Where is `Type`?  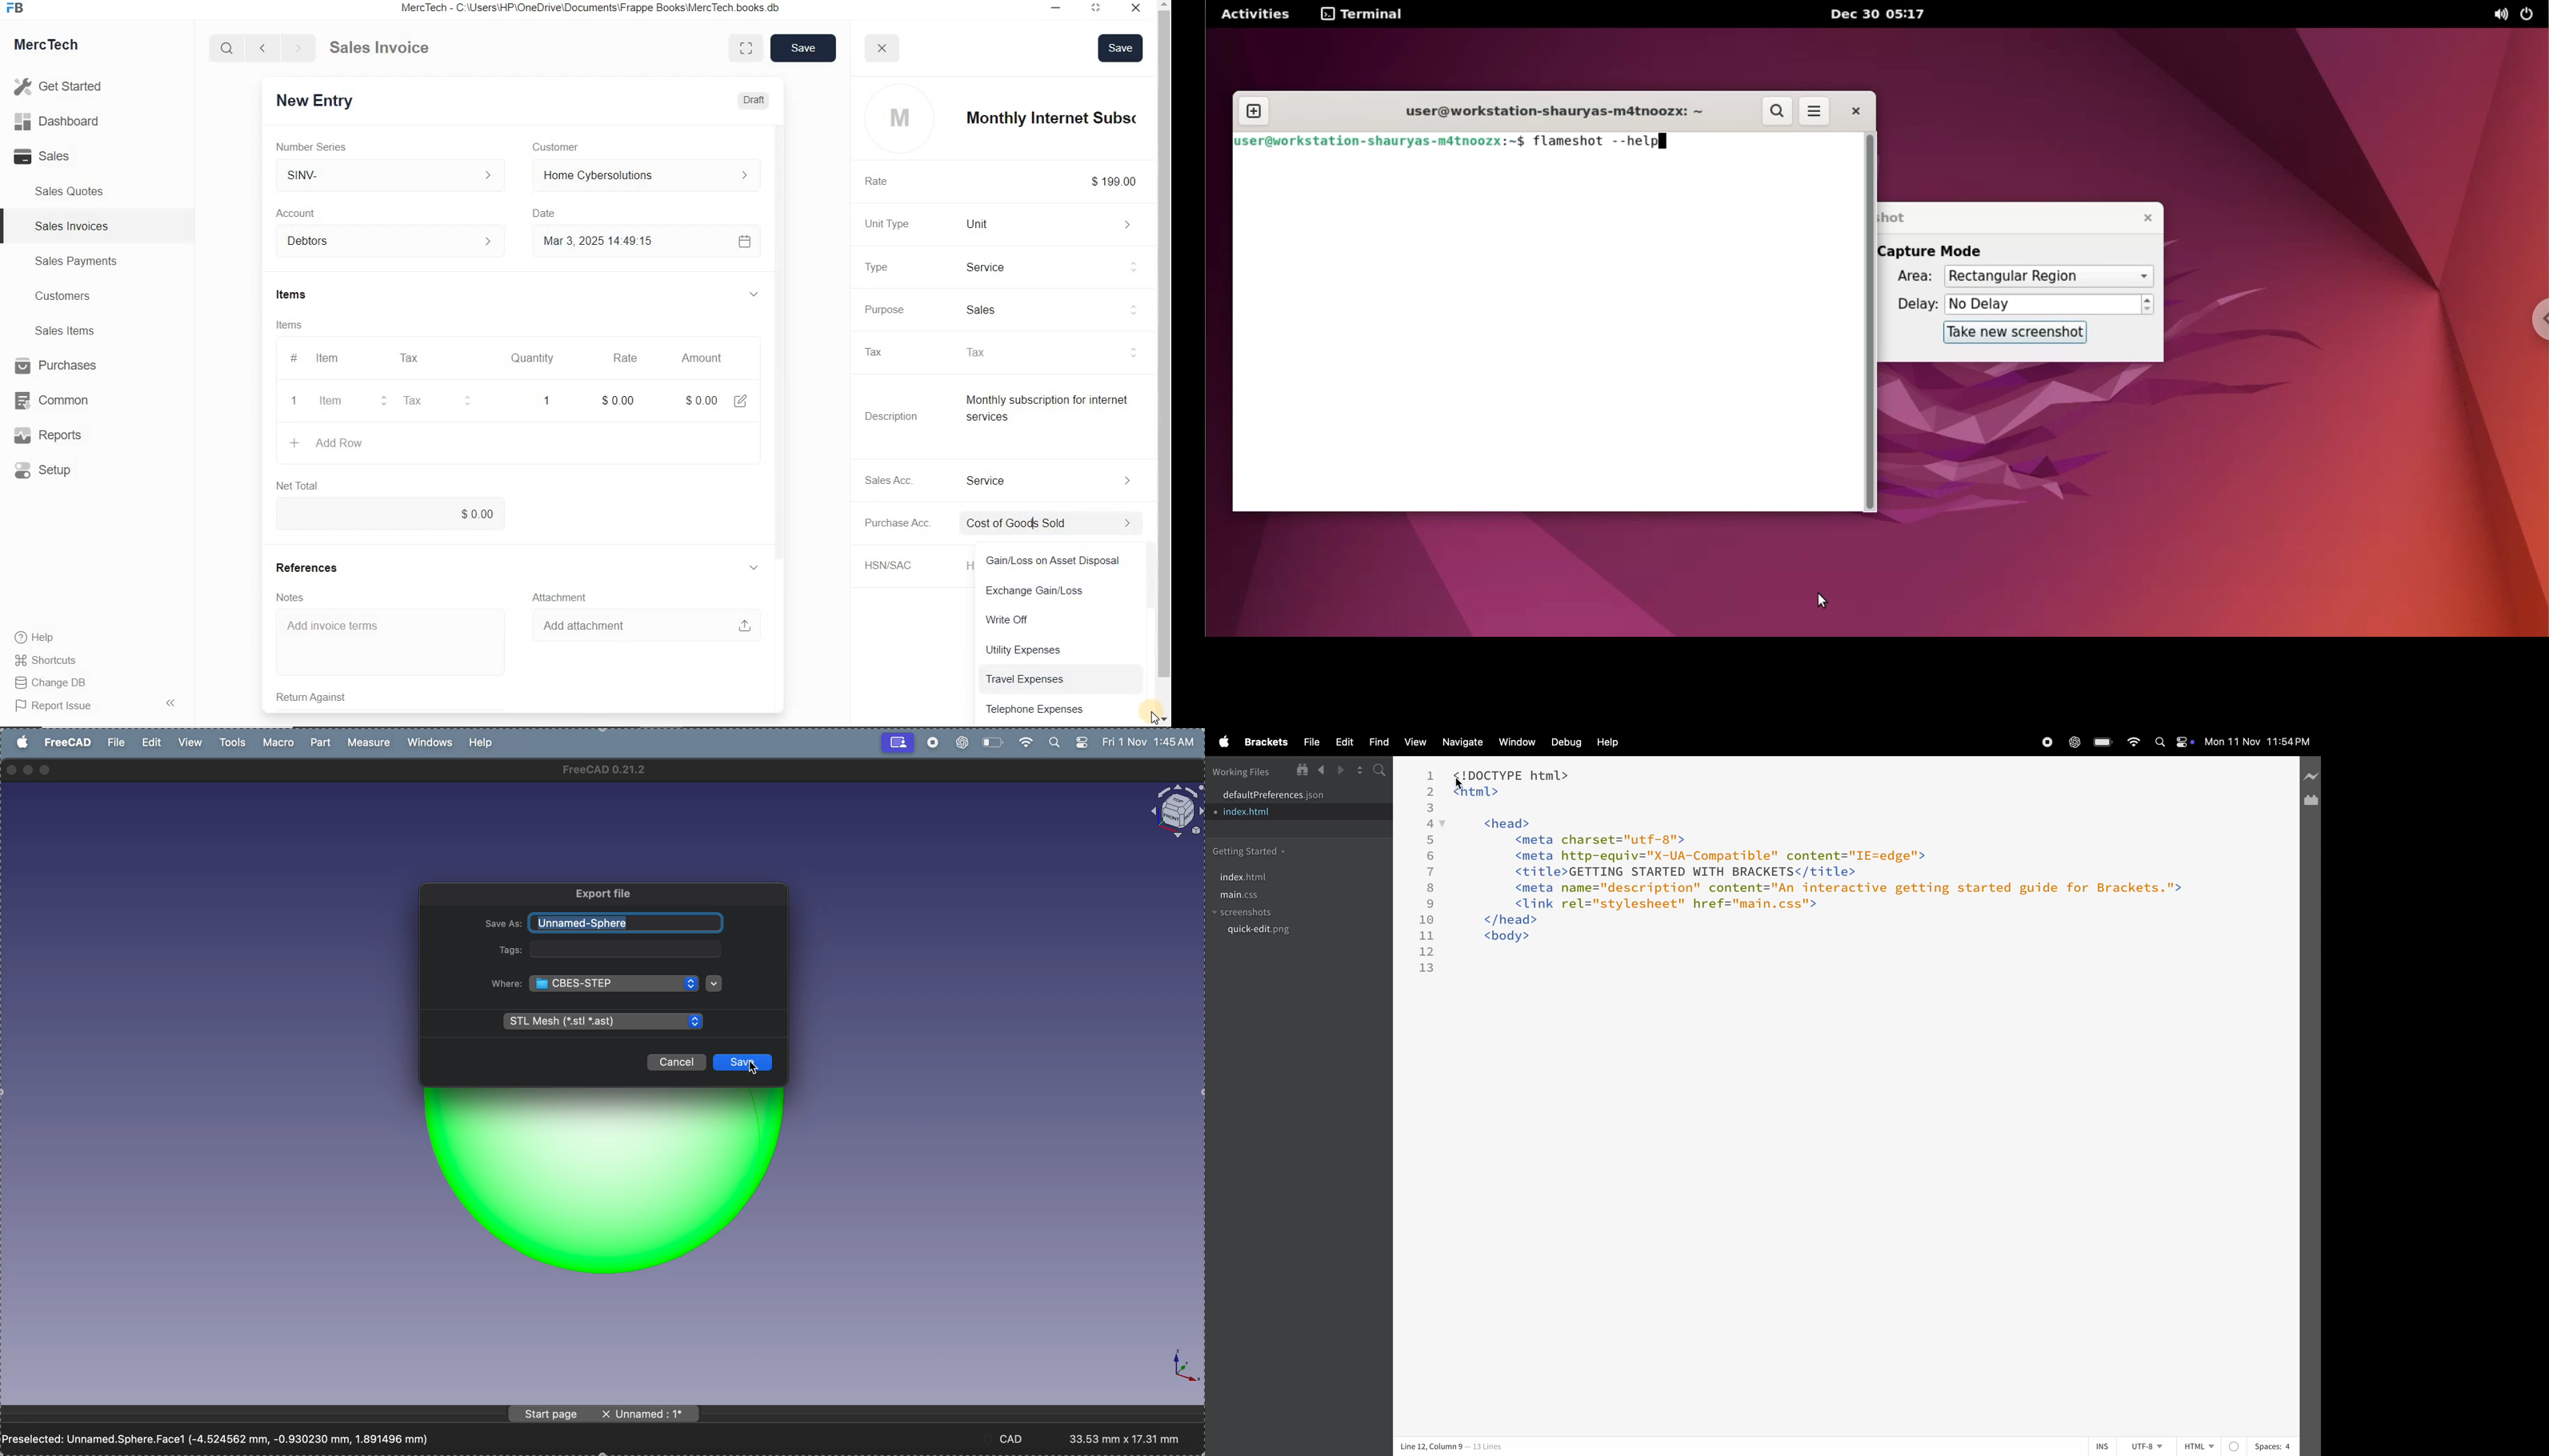 Type is located at coordinates (890, 267).